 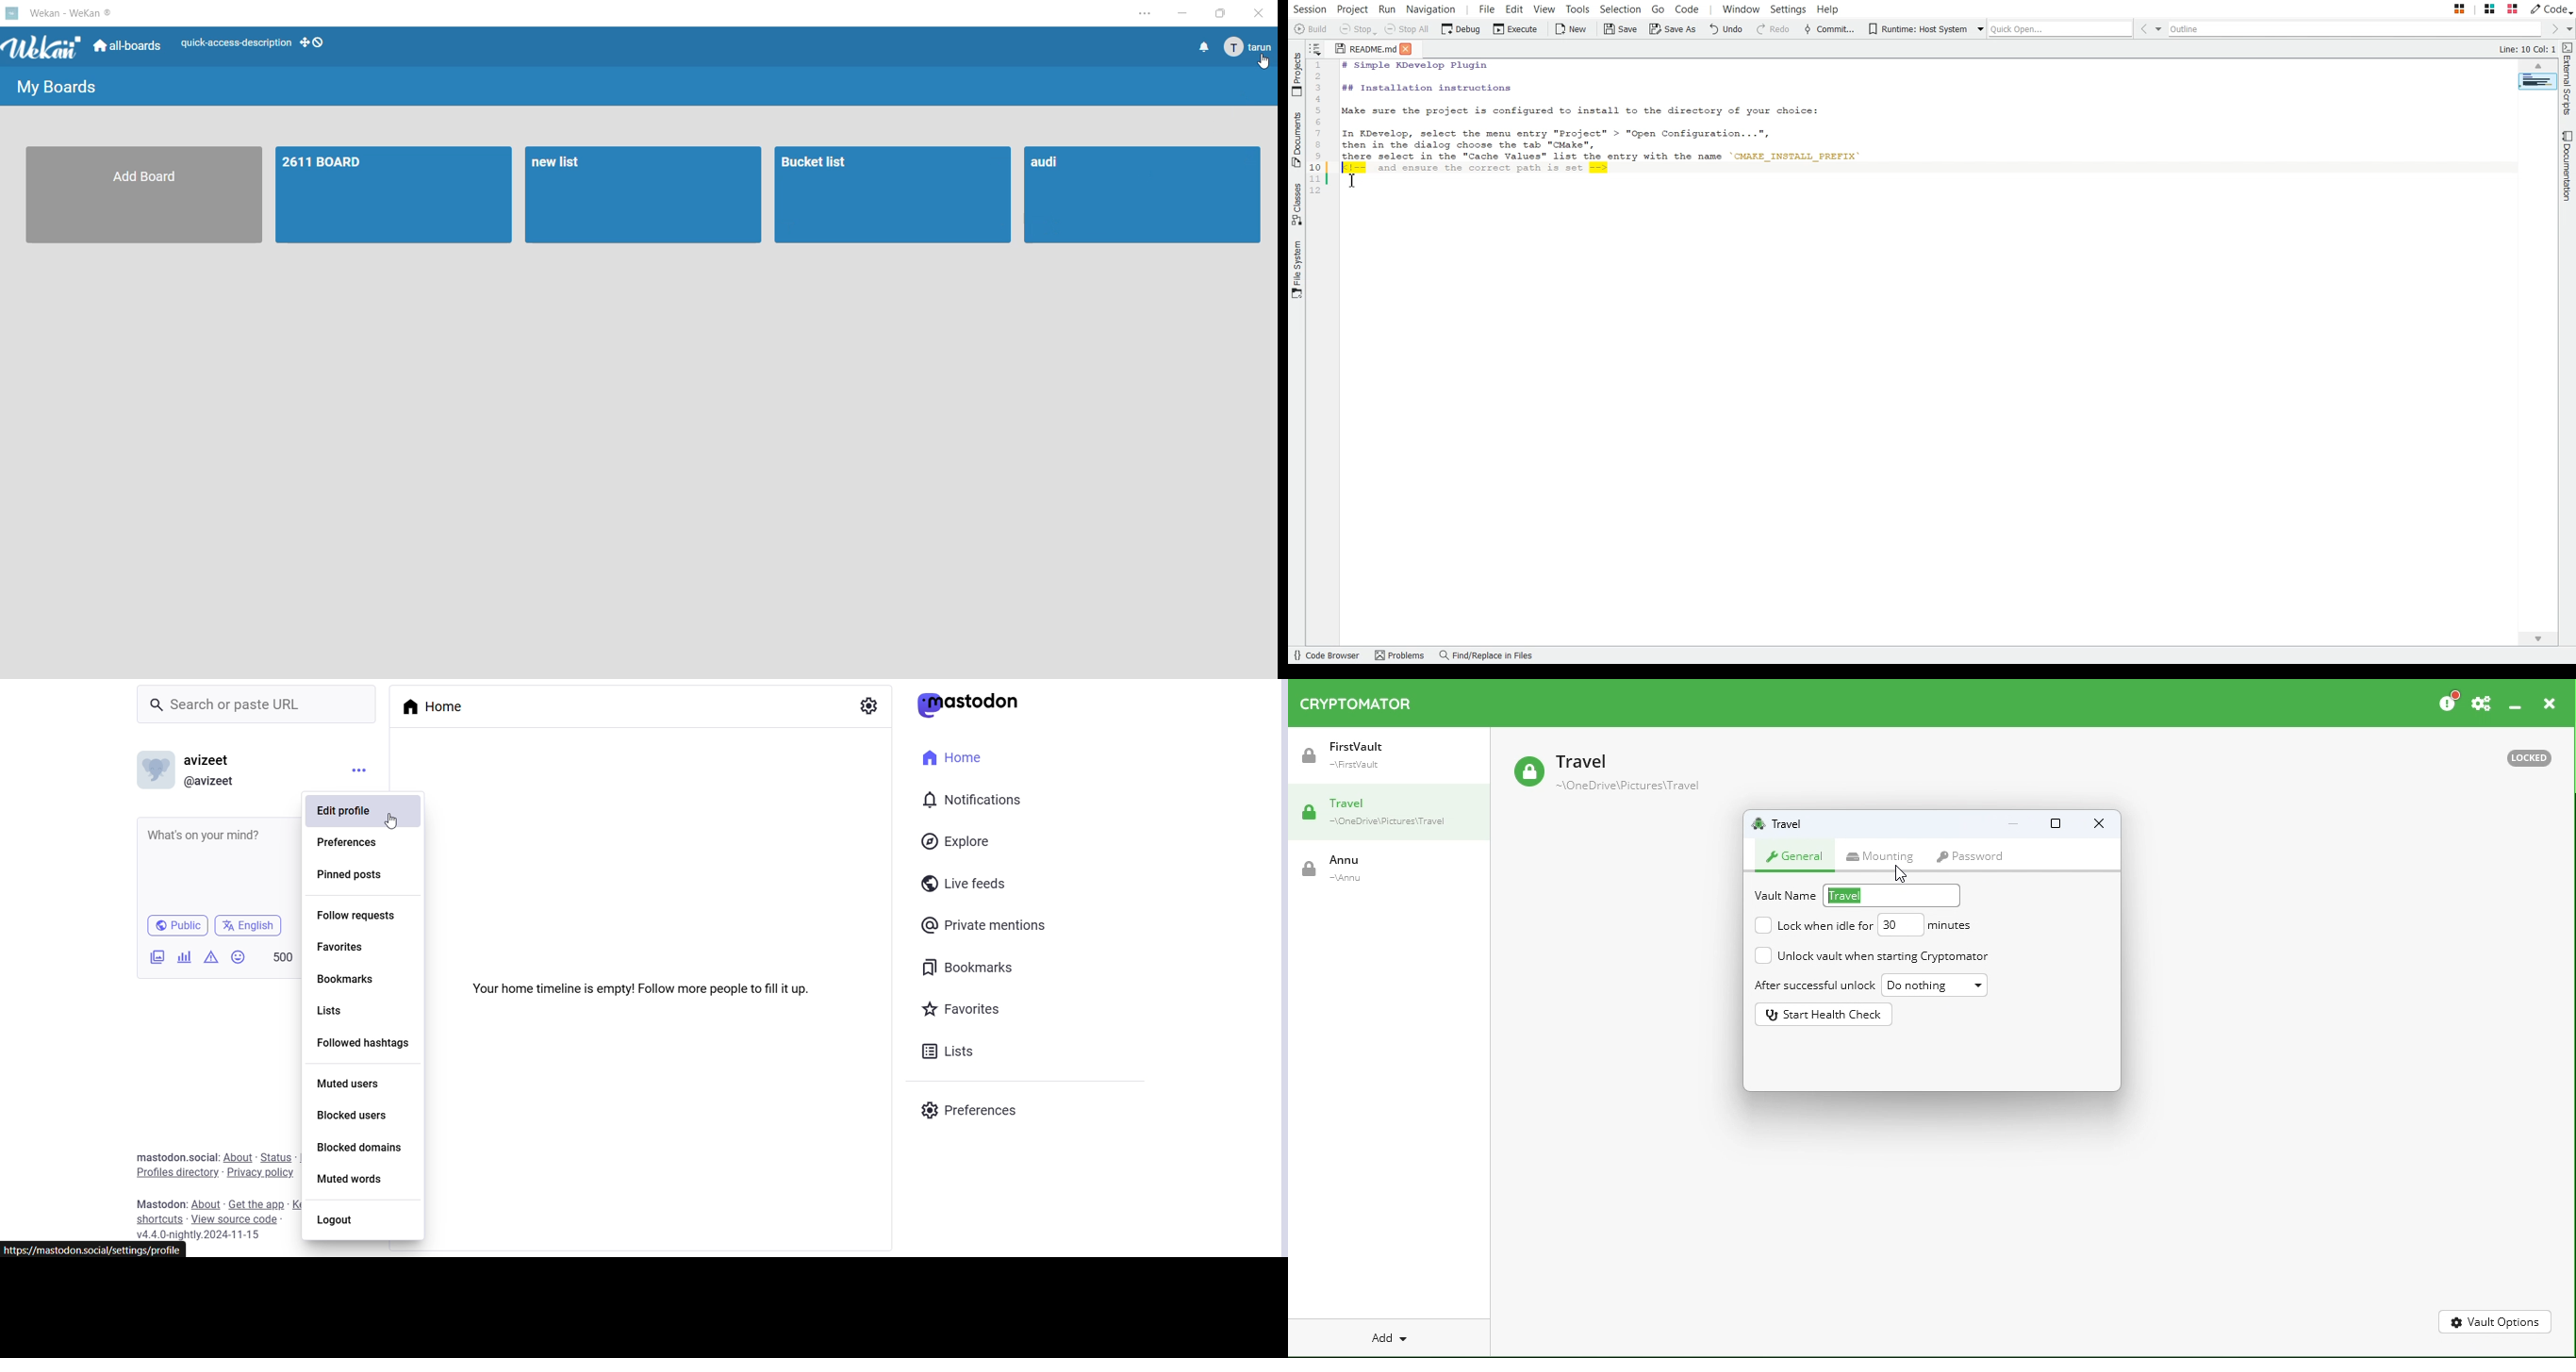 What do you see at coordinates (1199, 47) in the screenshot?
I see `notifications` at bounding box center [1199, 47].